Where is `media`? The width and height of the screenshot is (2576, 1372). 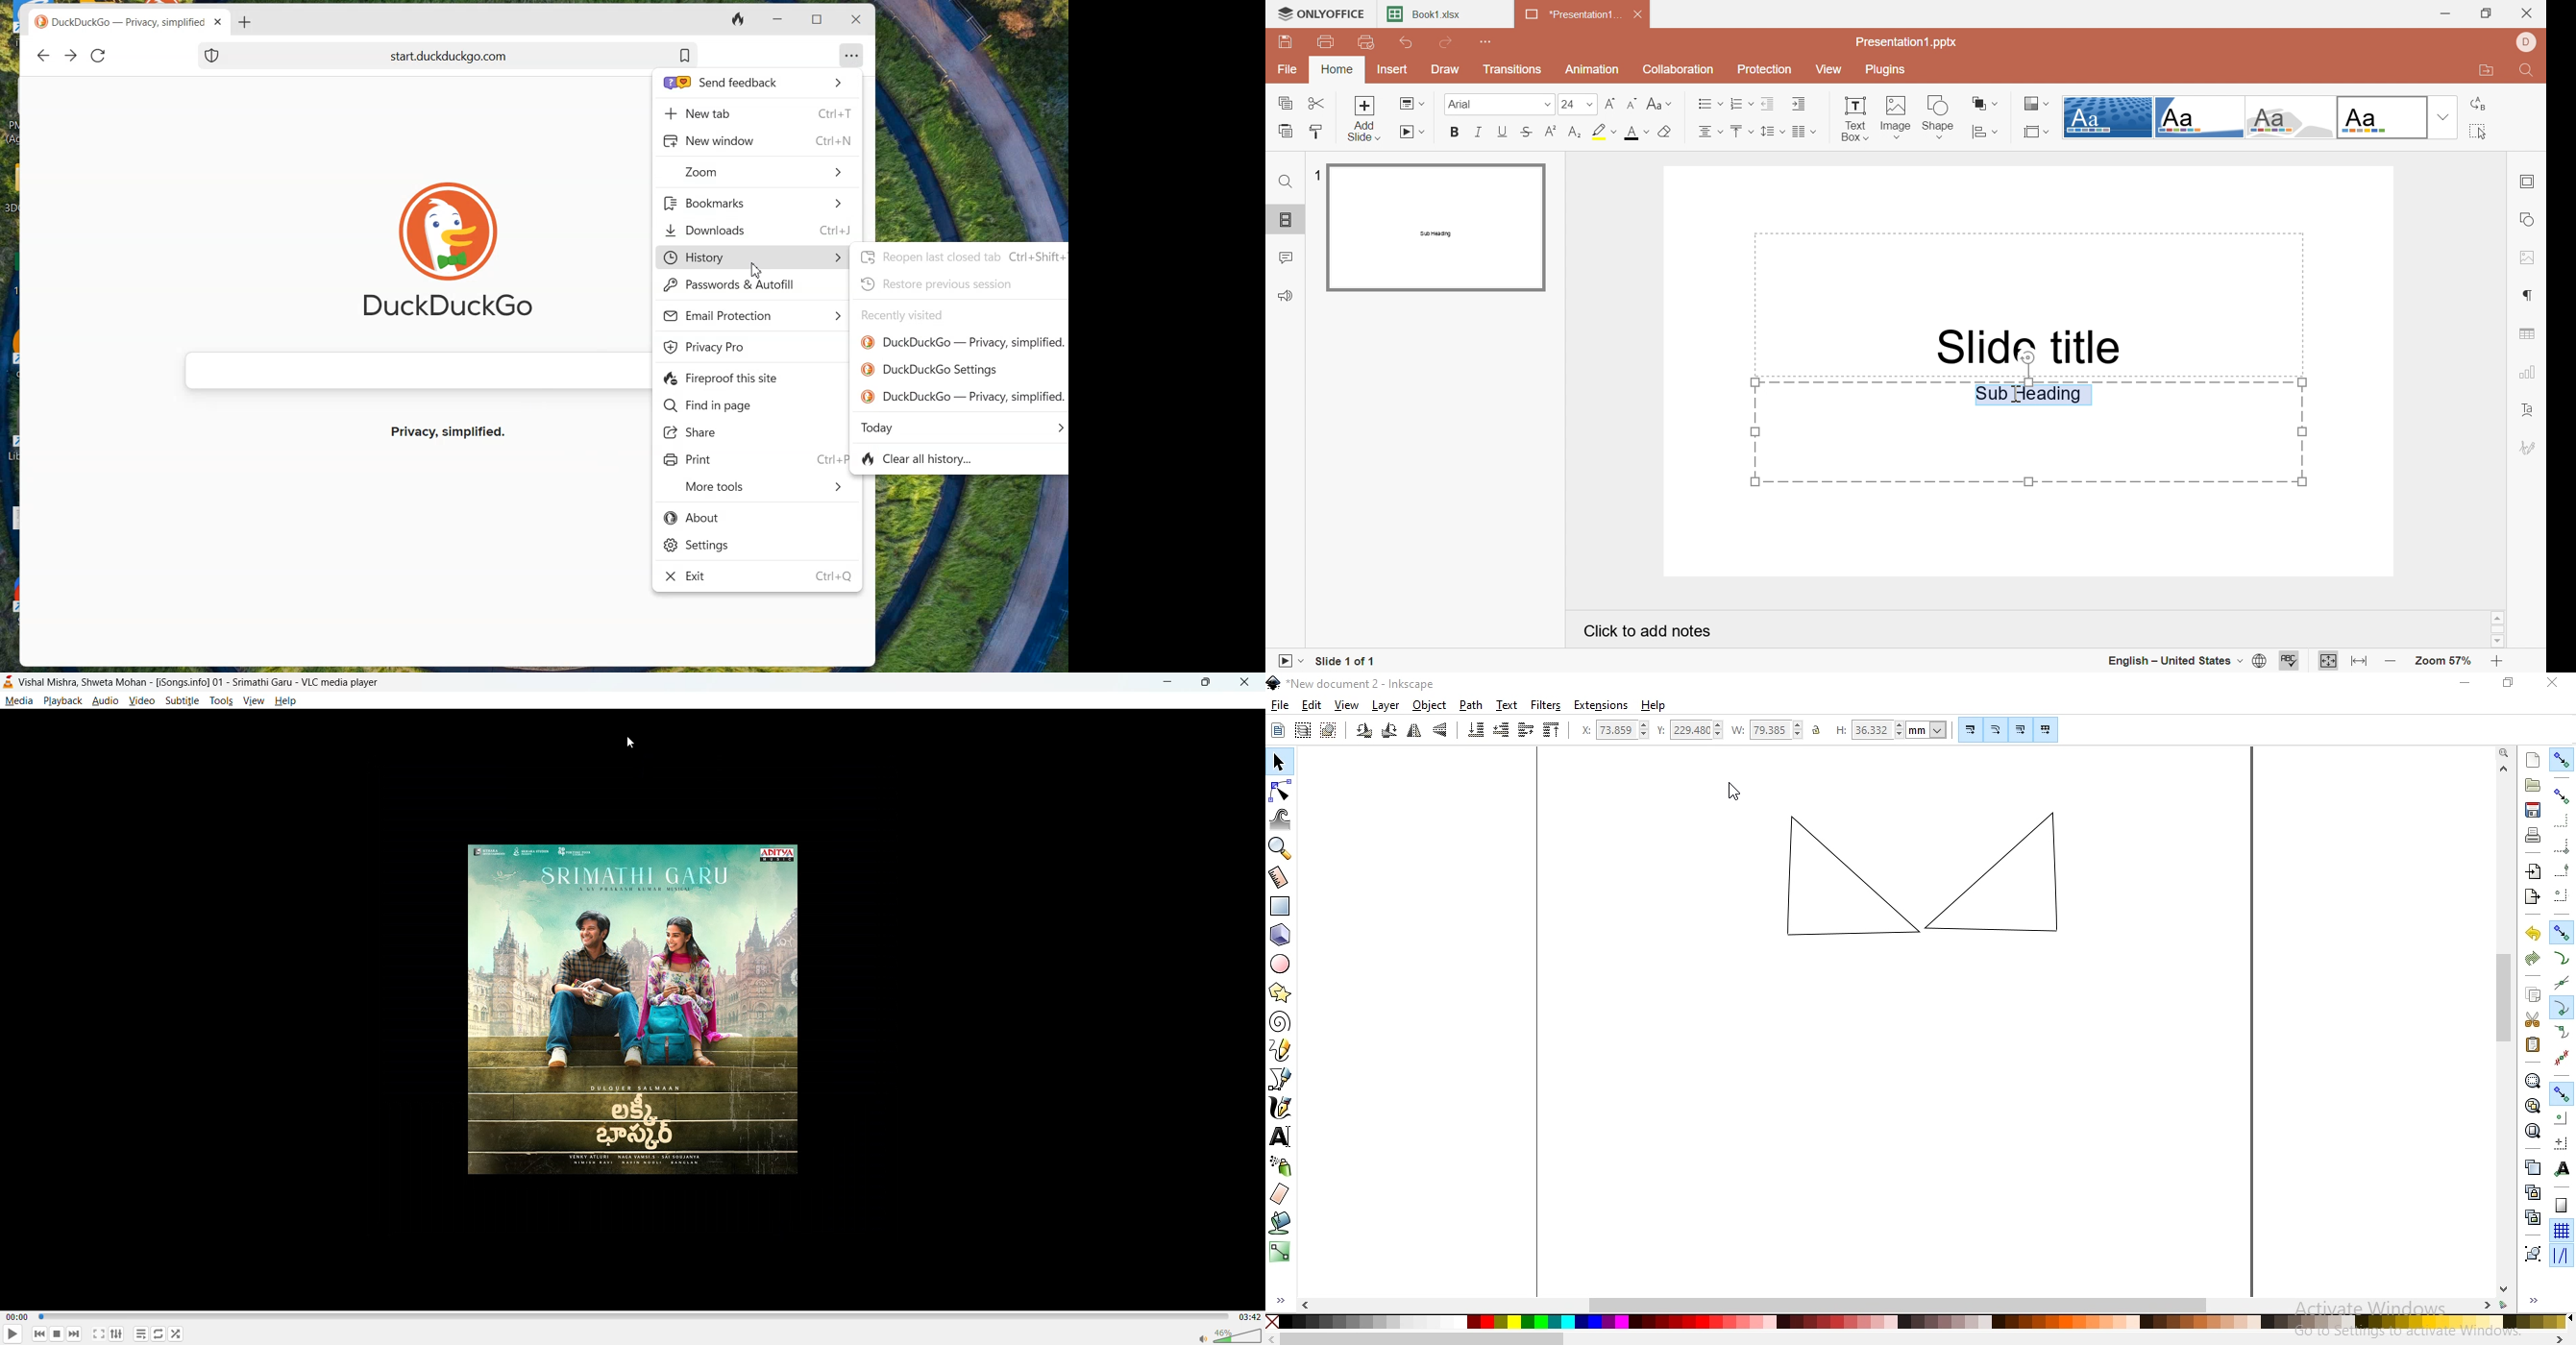 media is located at coordinates (18, 701).